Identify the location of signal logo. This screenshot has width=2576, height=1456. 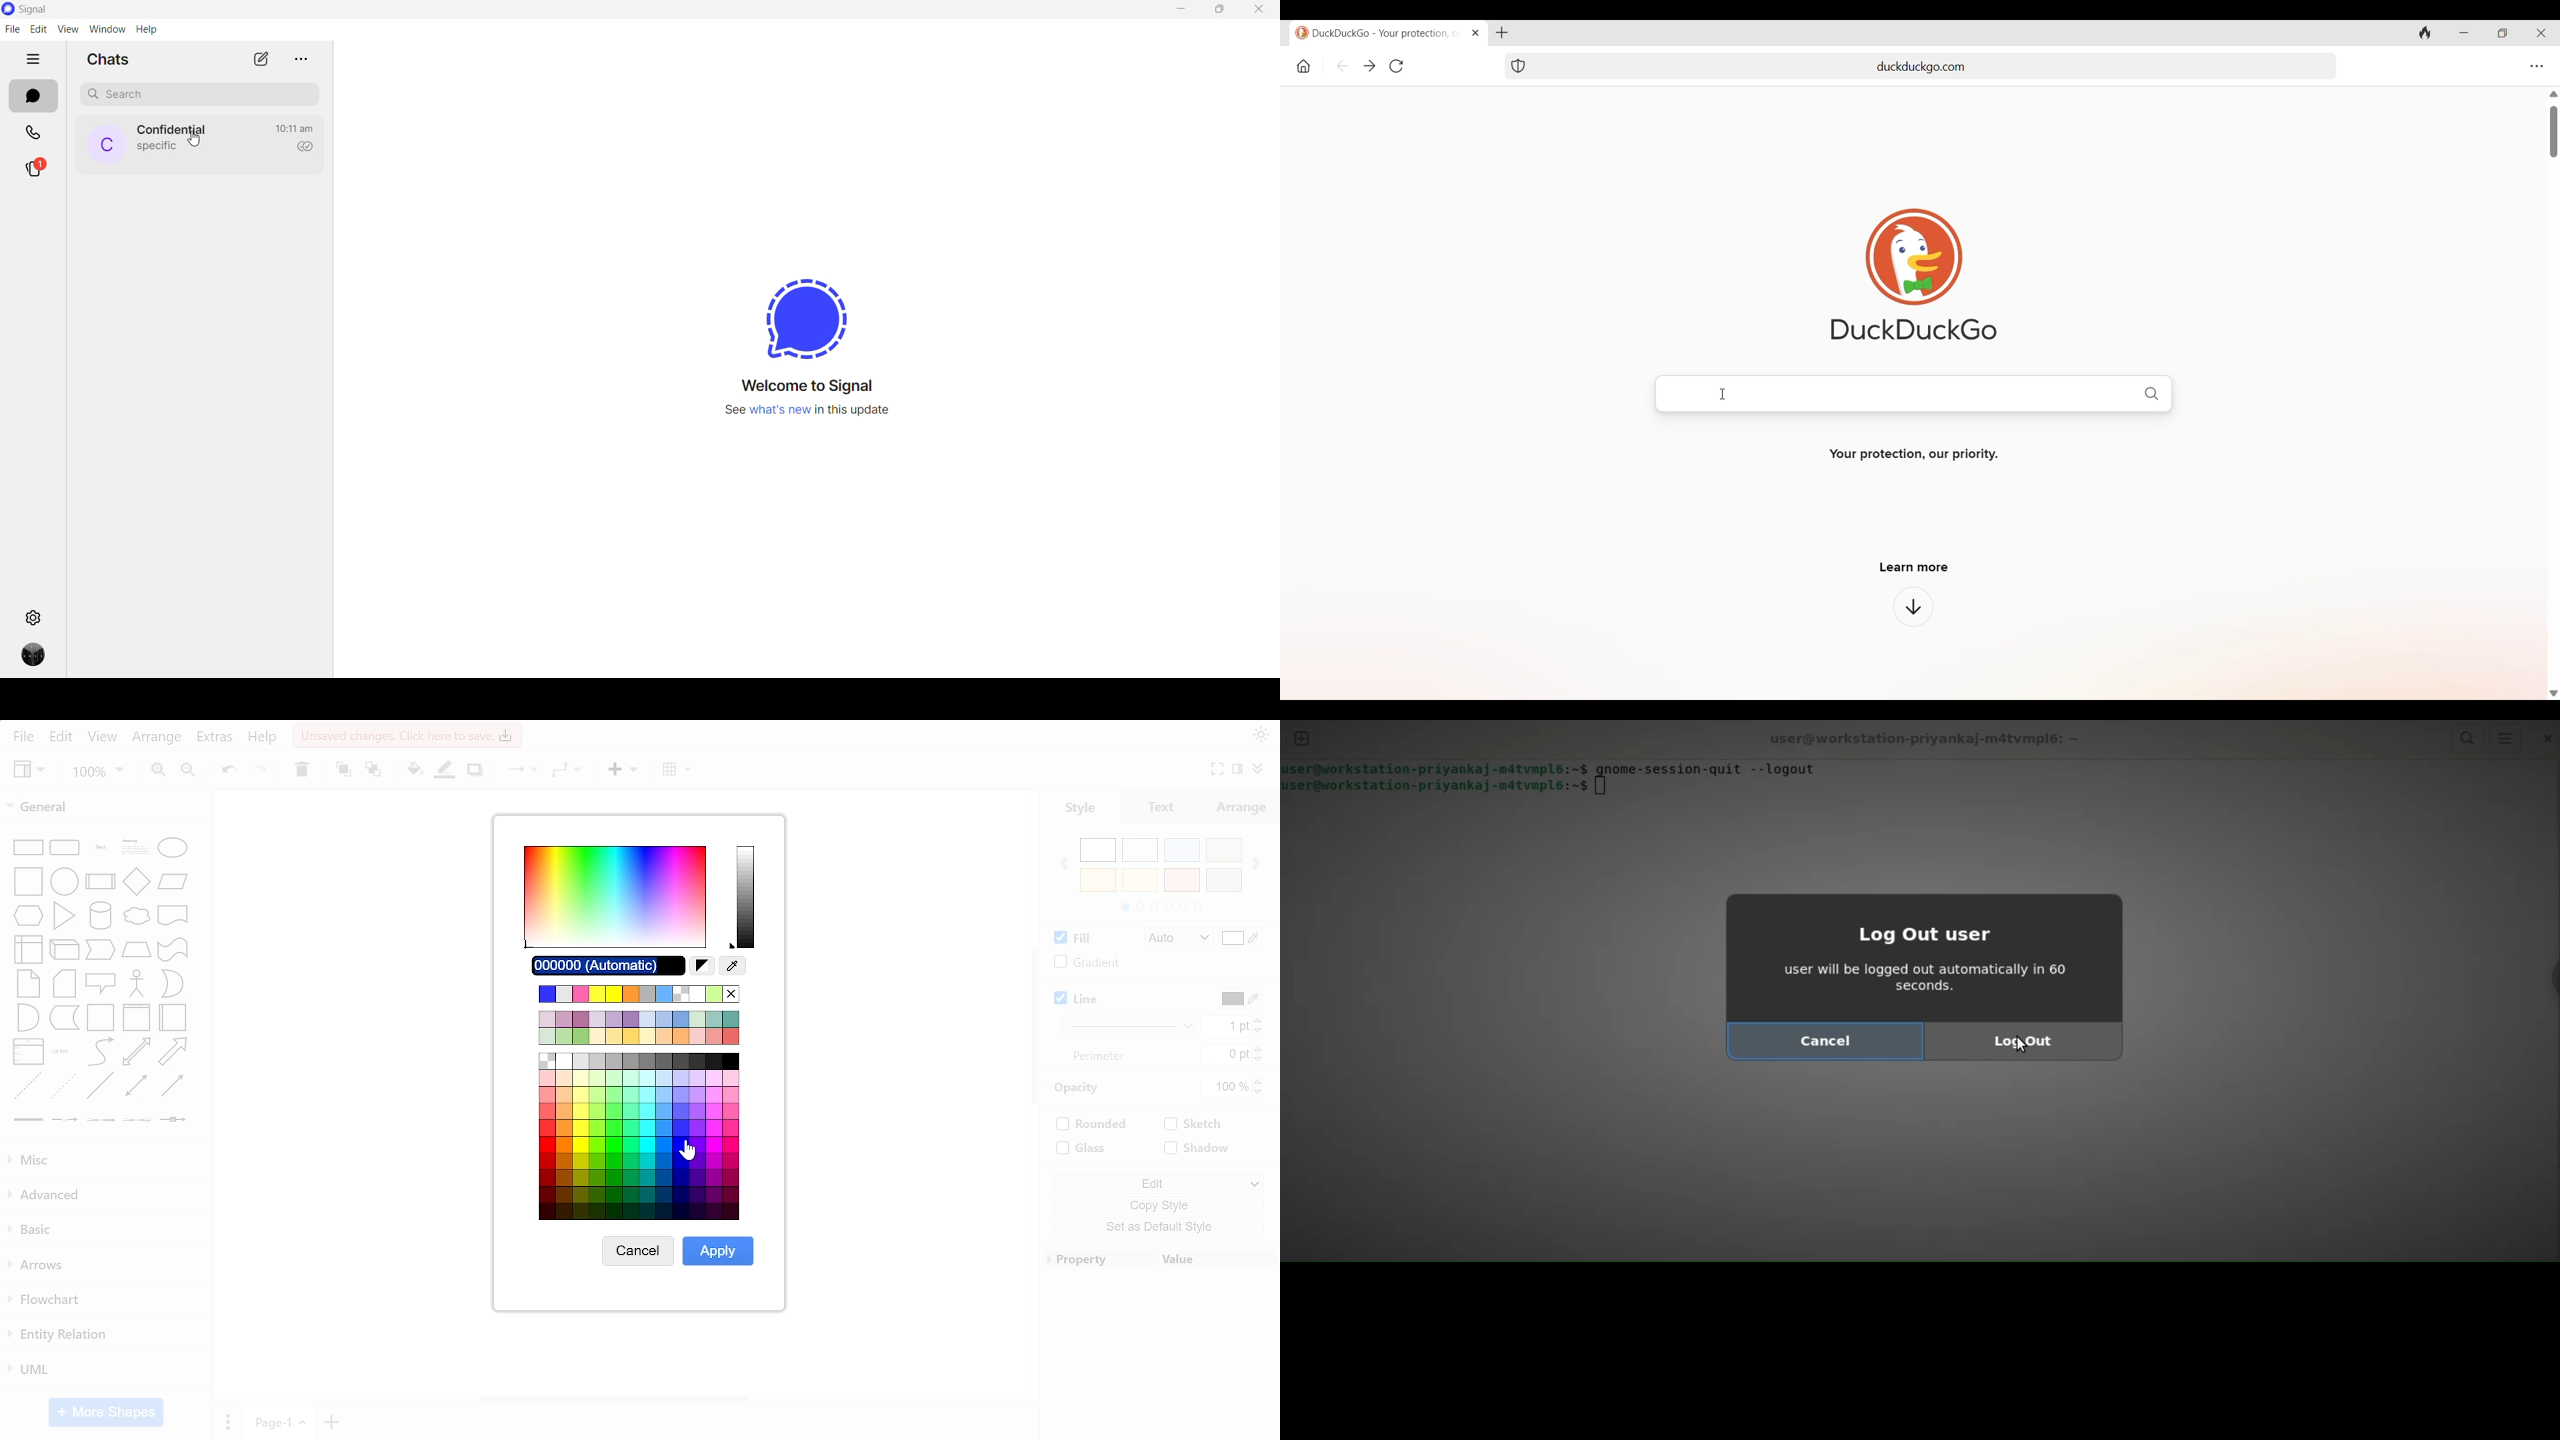
(47, 11).